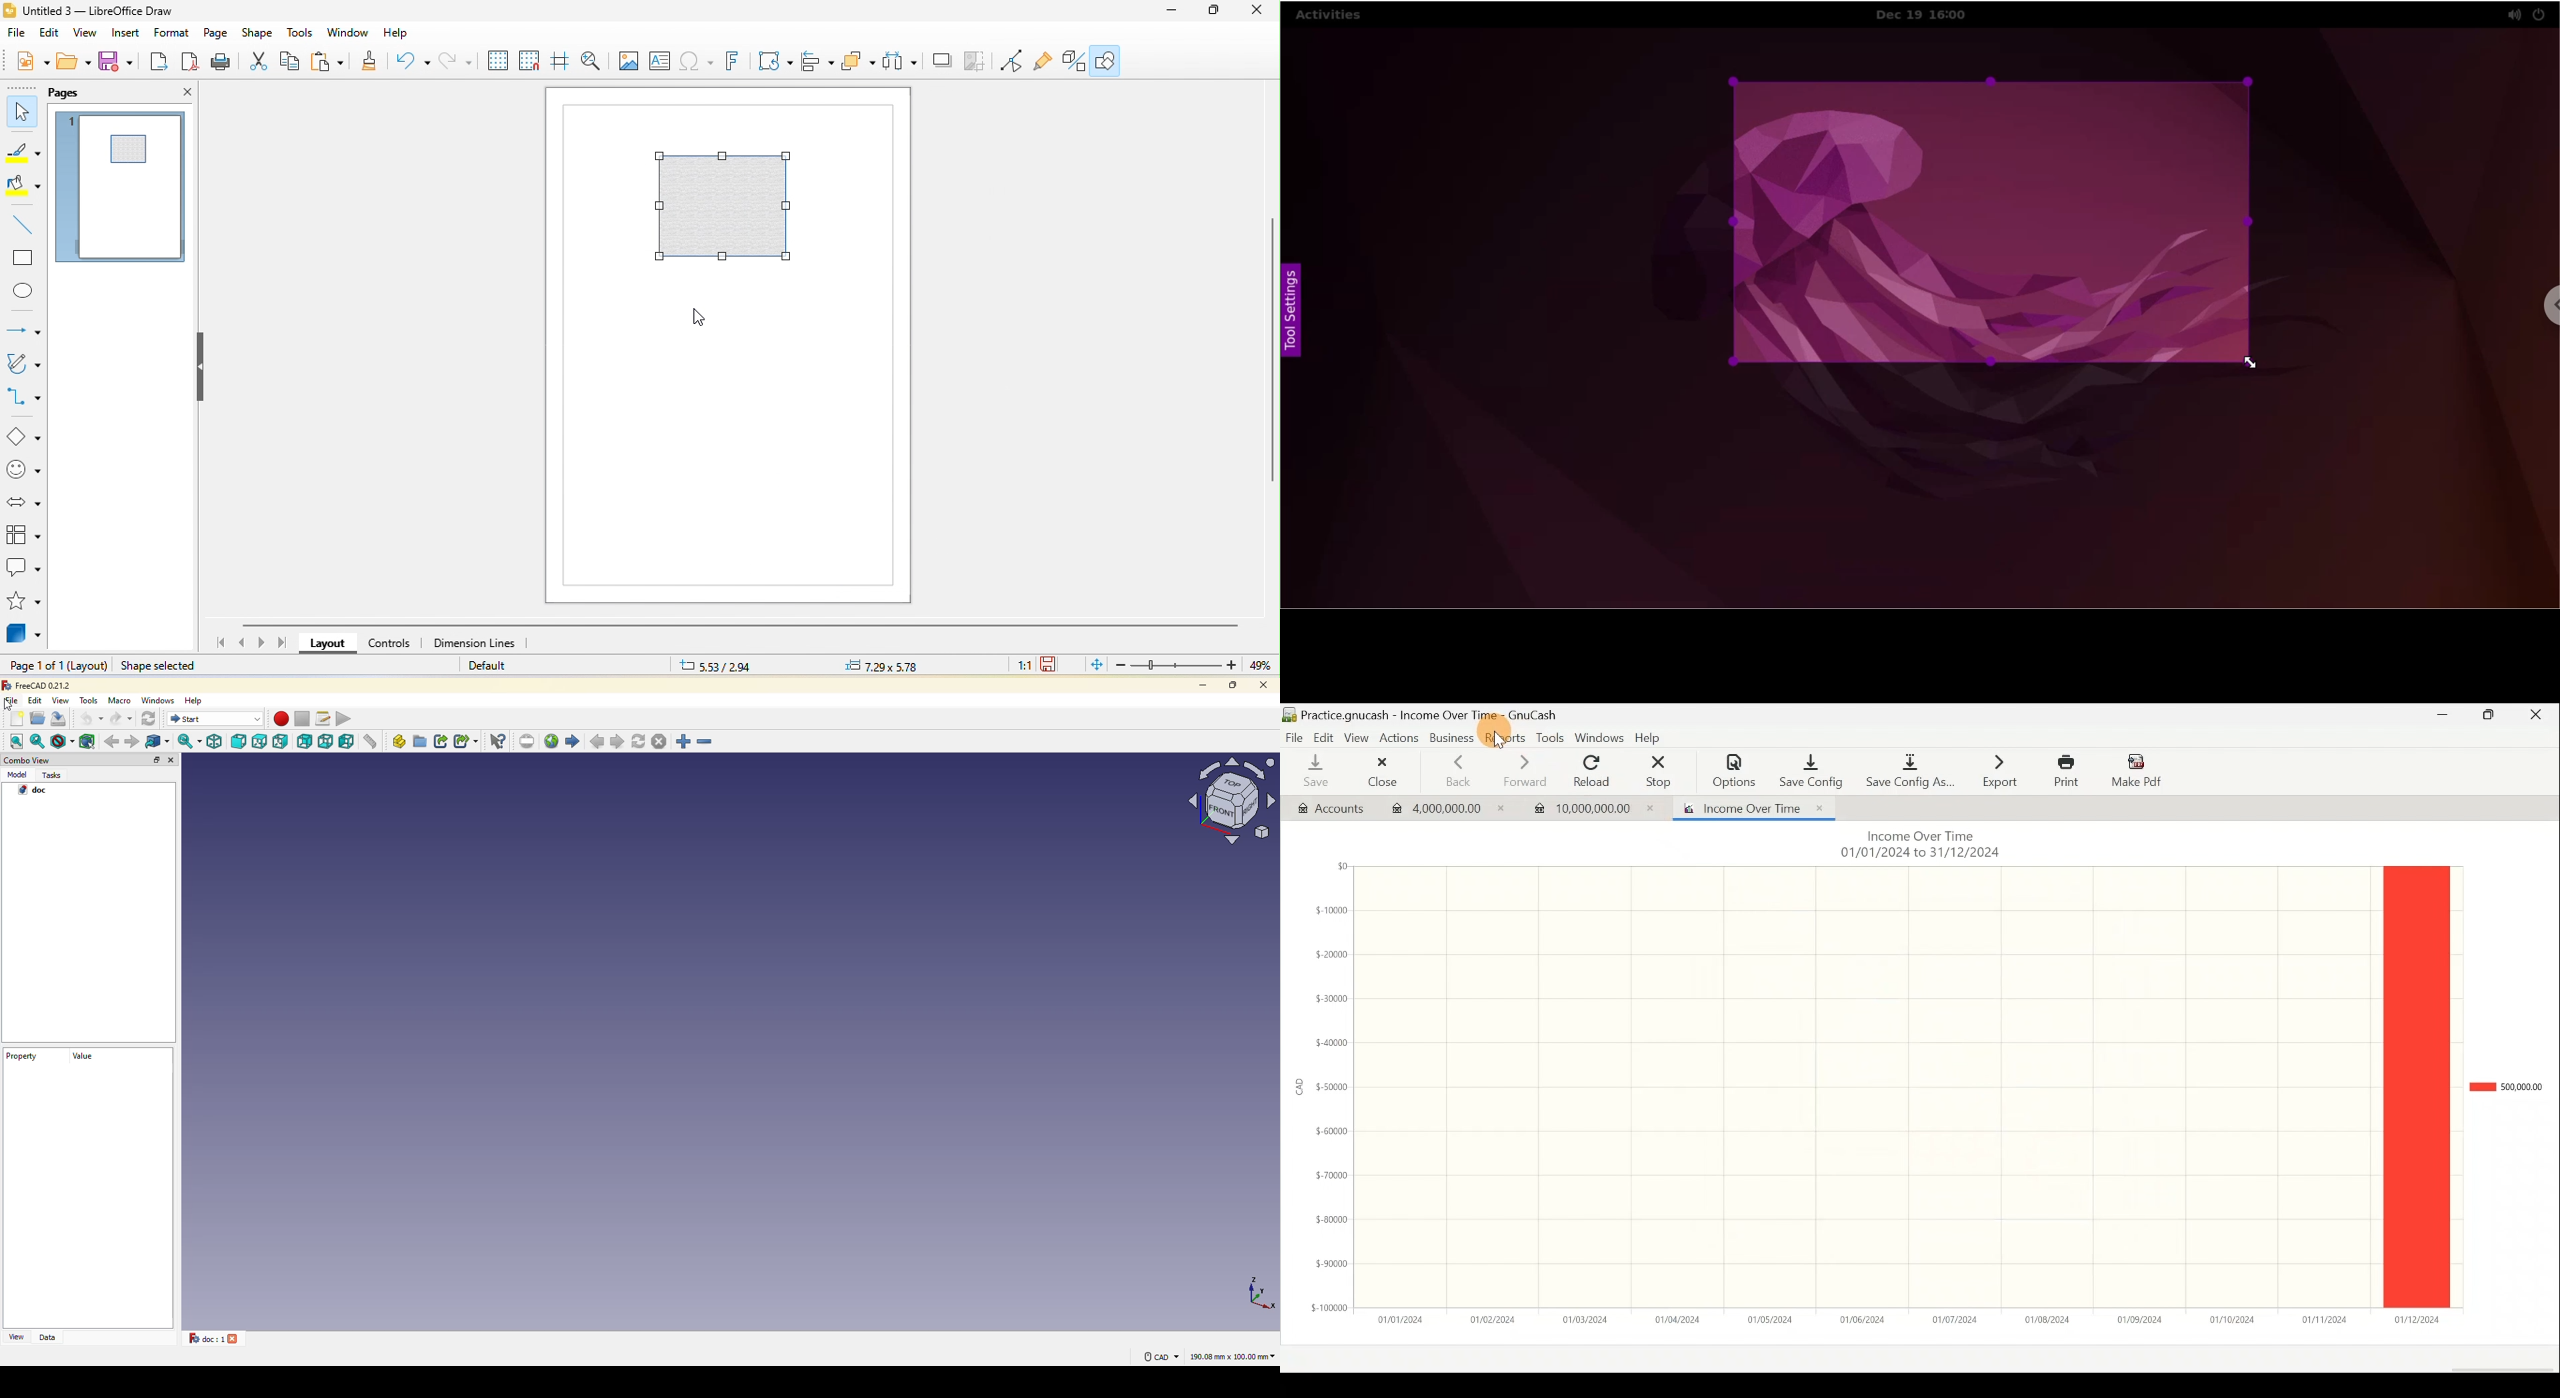  What do you see at coordinates (573, 741) in the screenshot?
I see `start page` at bounding box center [573, 741].